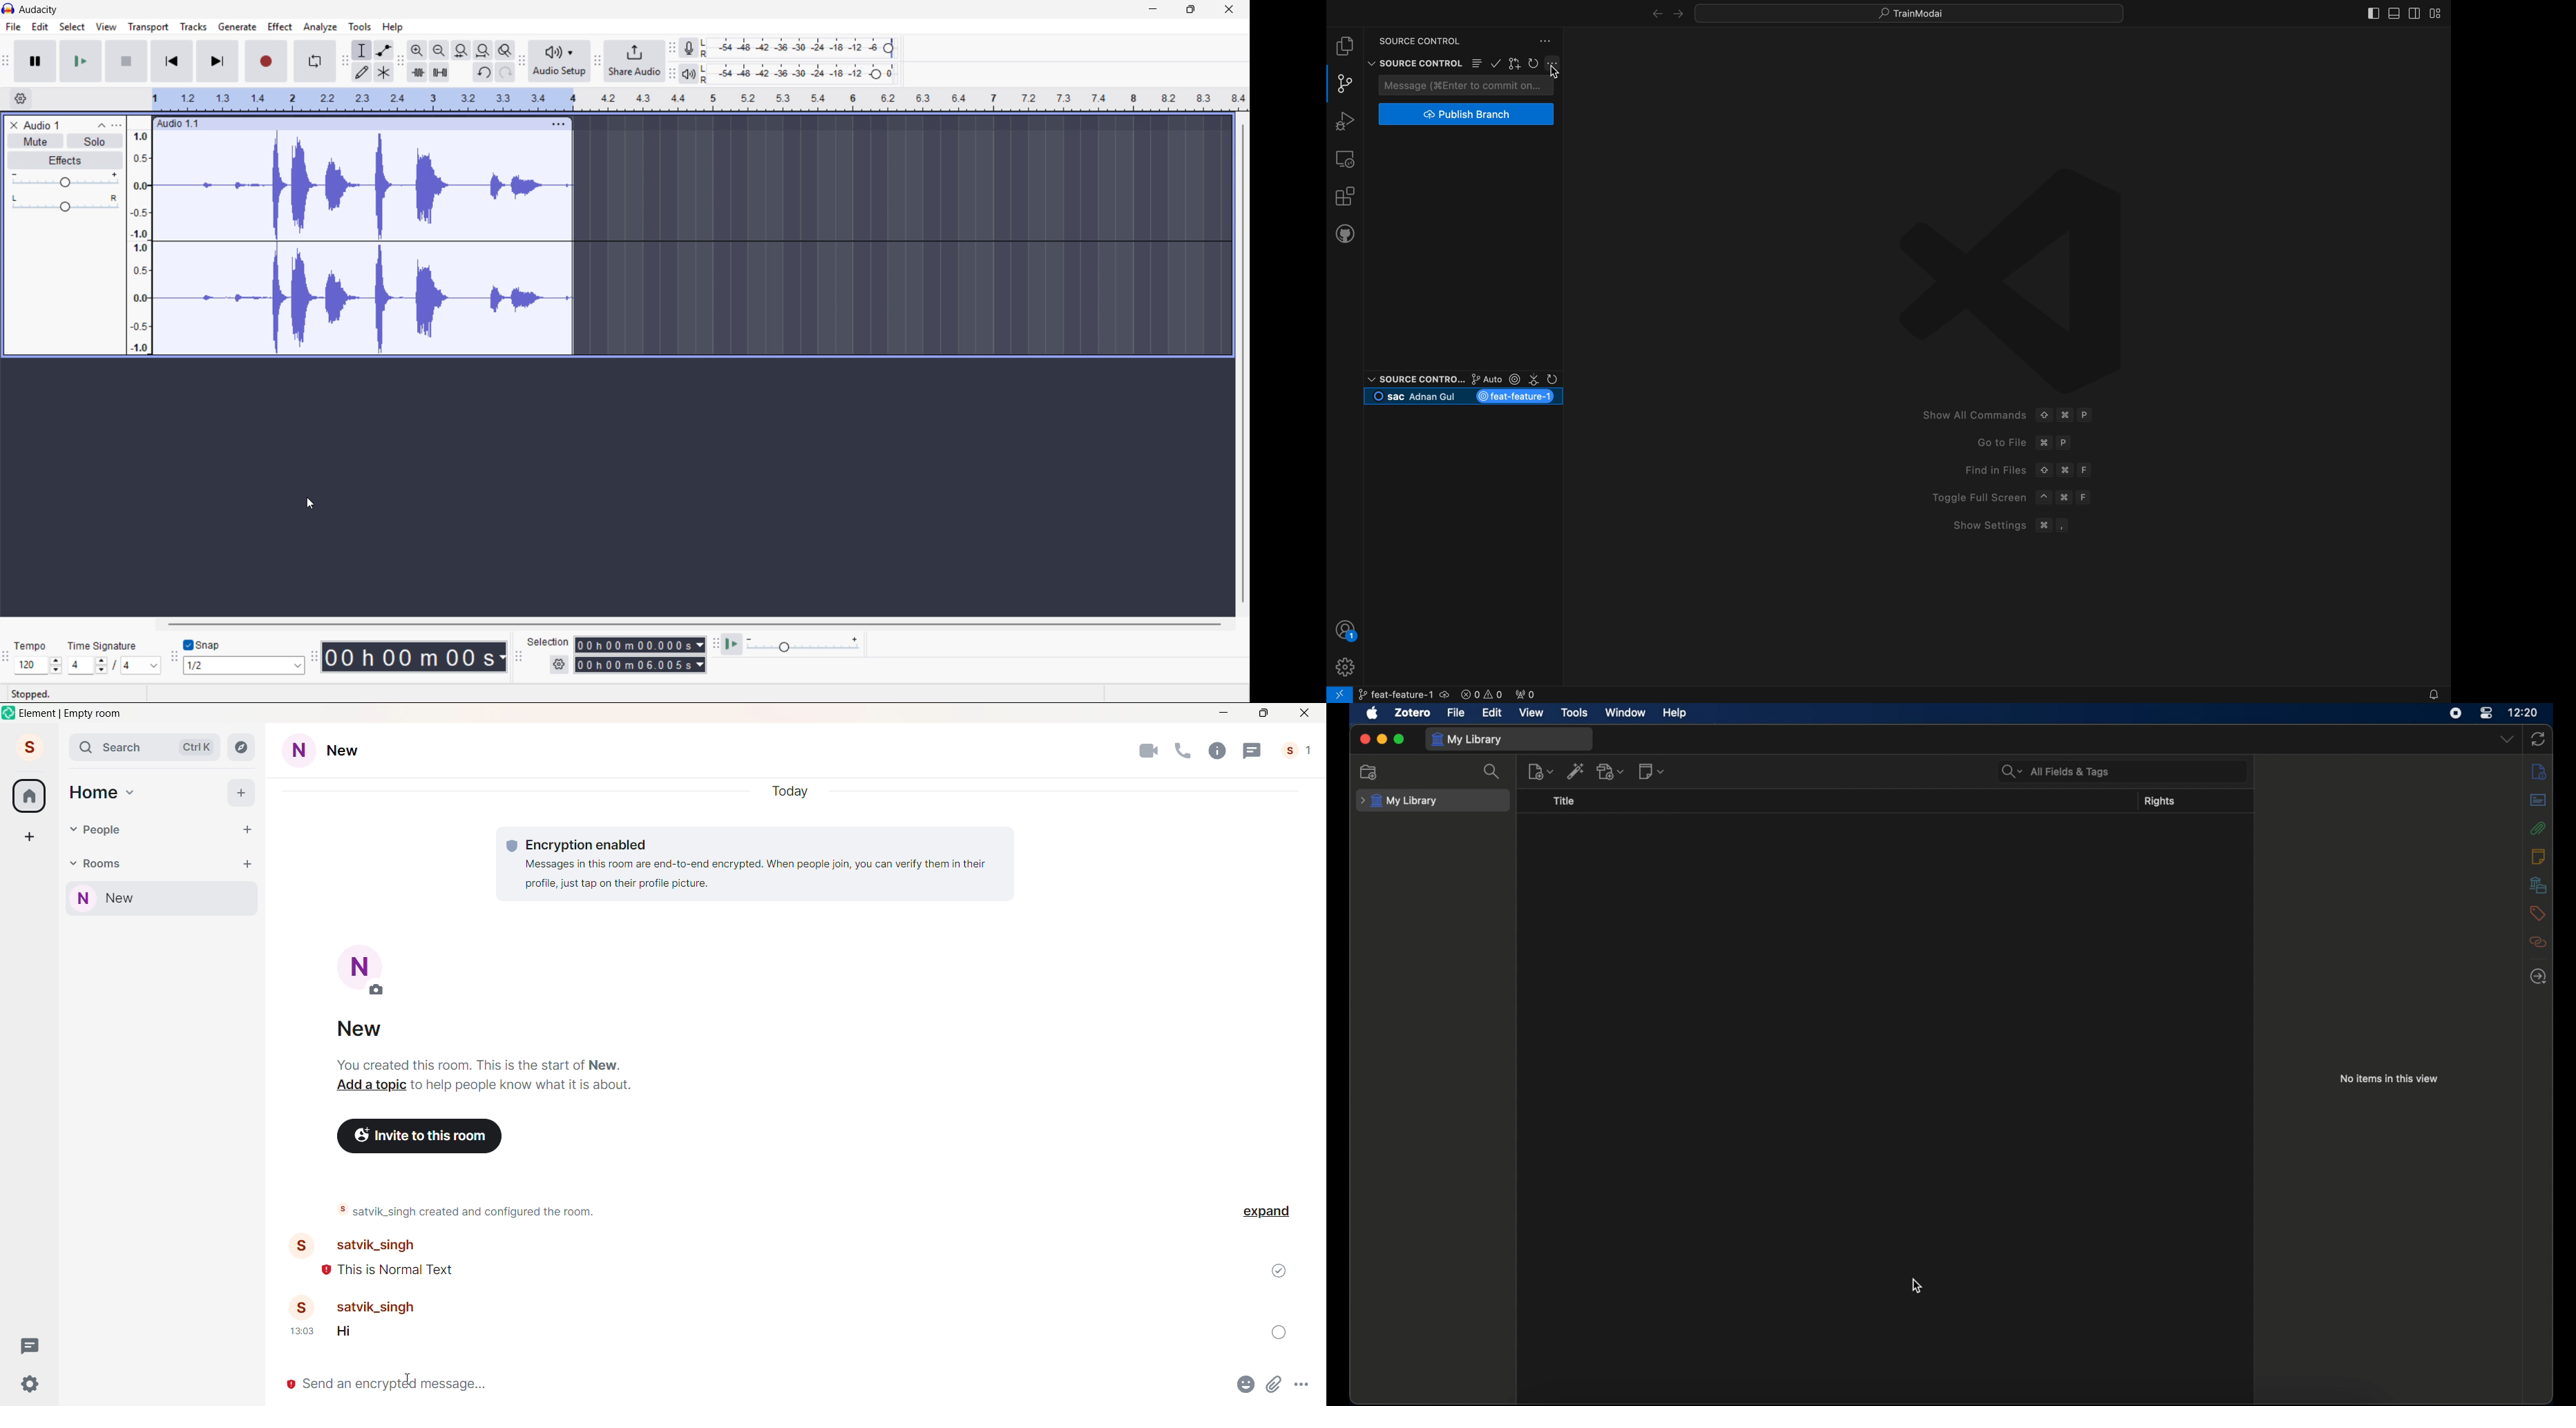 The image size is (2576, 1428). Describe the element at coordinates (689, 48) in the screenshot. I see `Recording metre` at that location.